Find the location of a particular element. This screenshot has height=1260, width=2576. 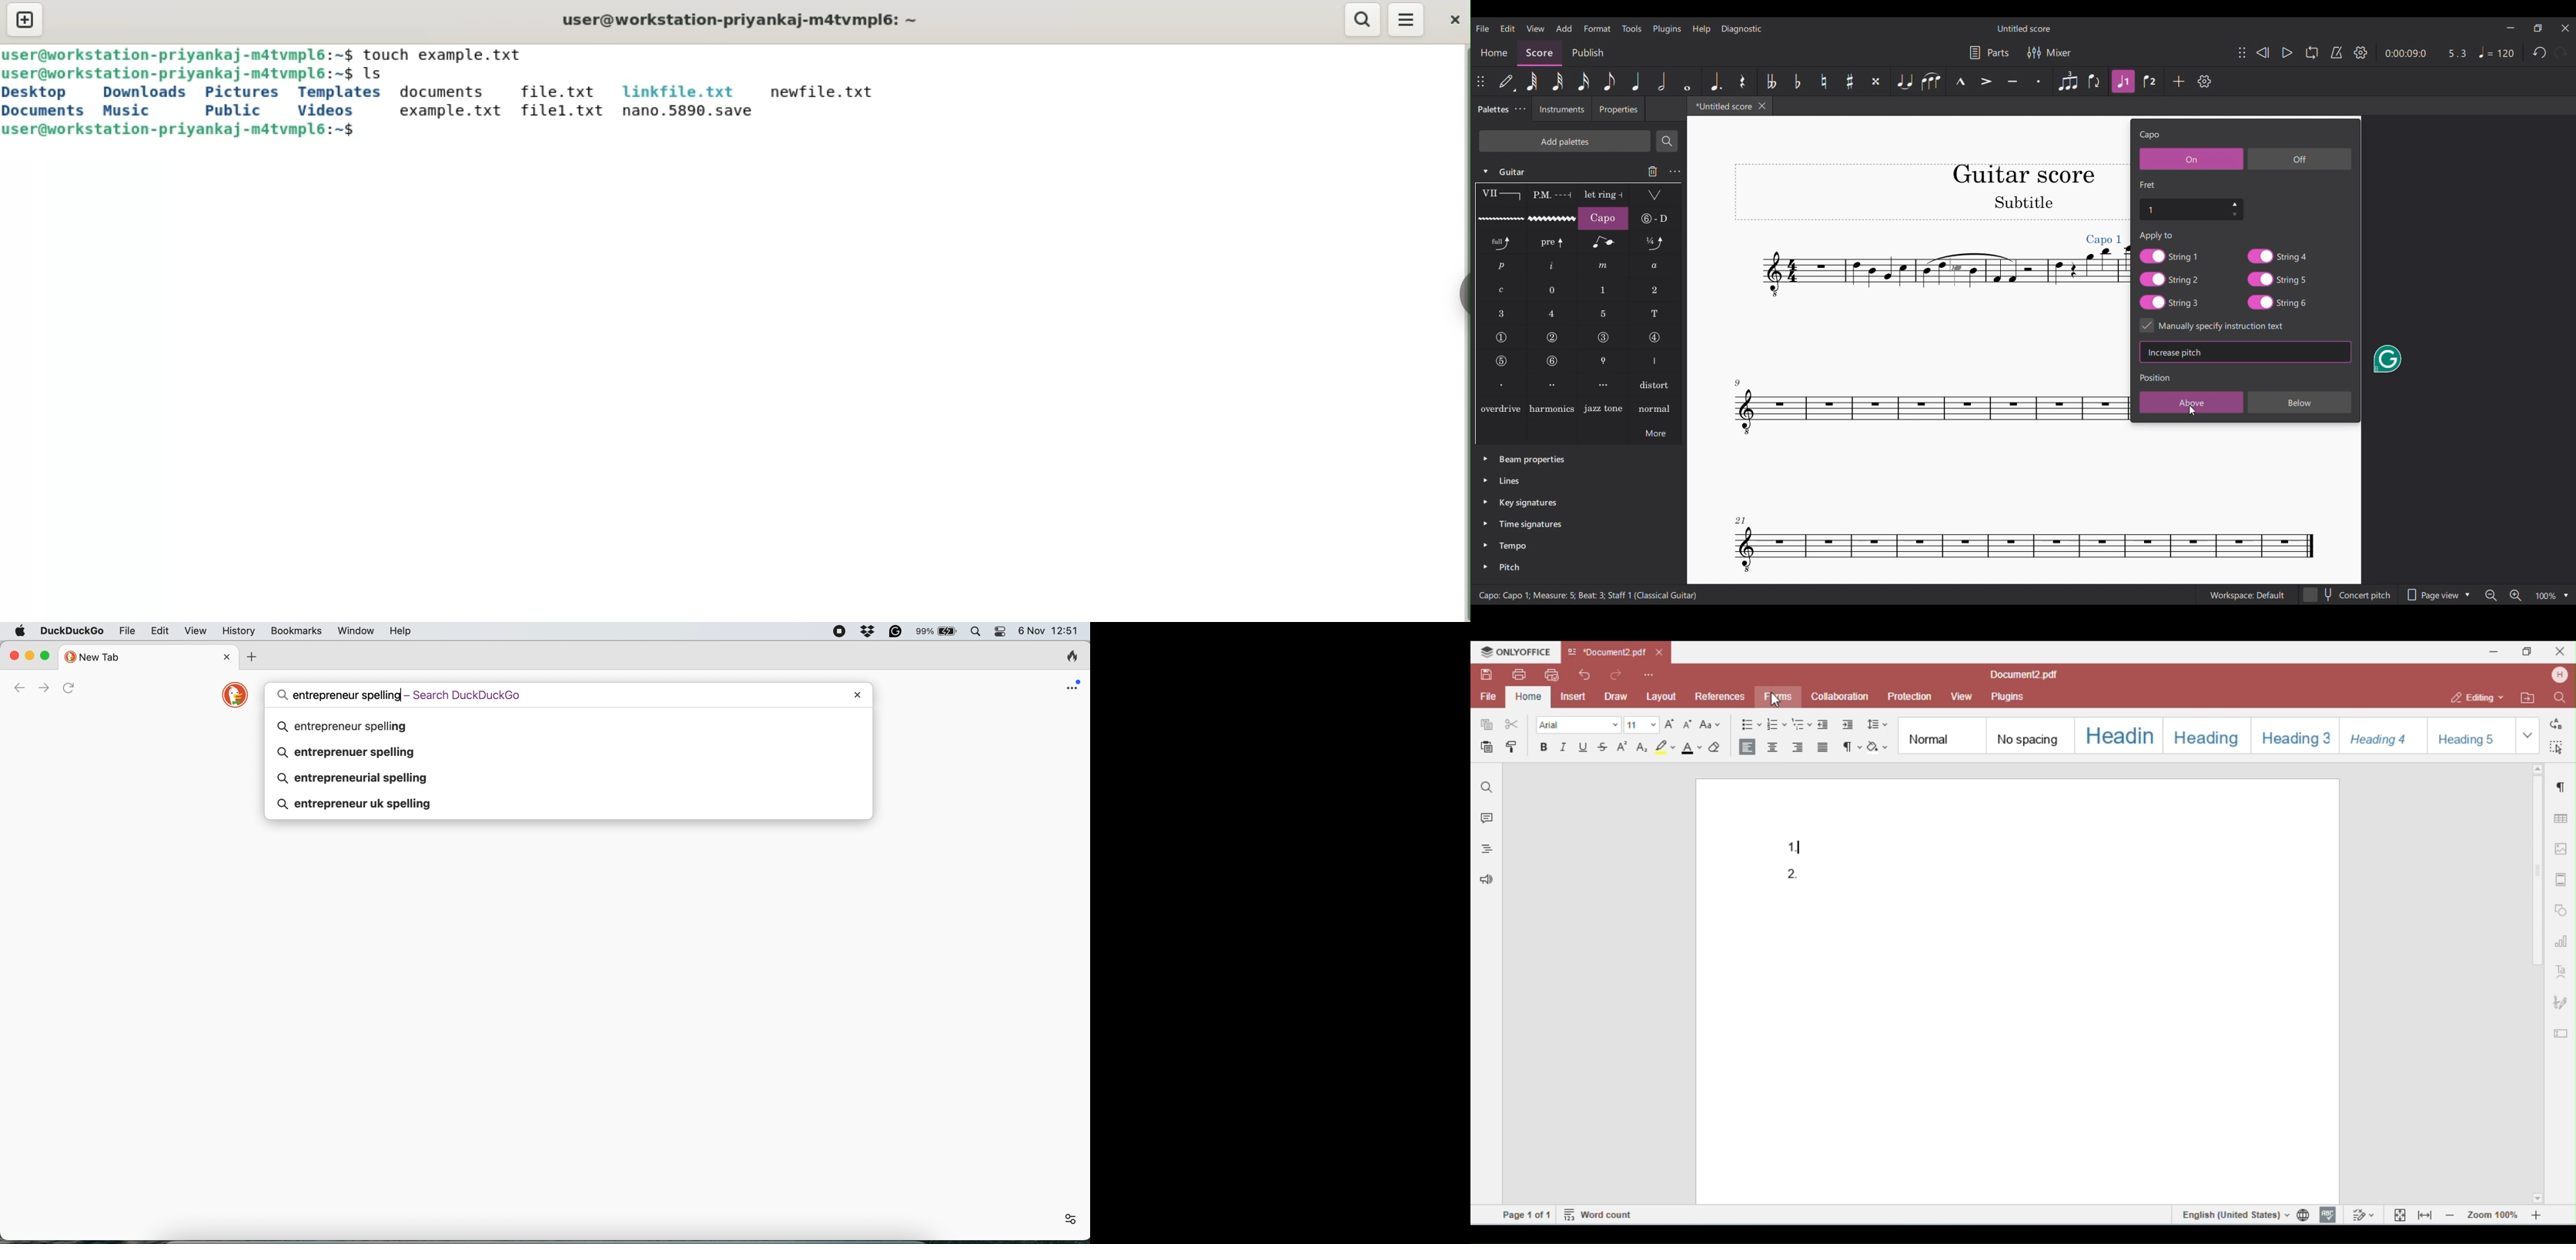

Toggle flat is located at coordinates (1797, 81).